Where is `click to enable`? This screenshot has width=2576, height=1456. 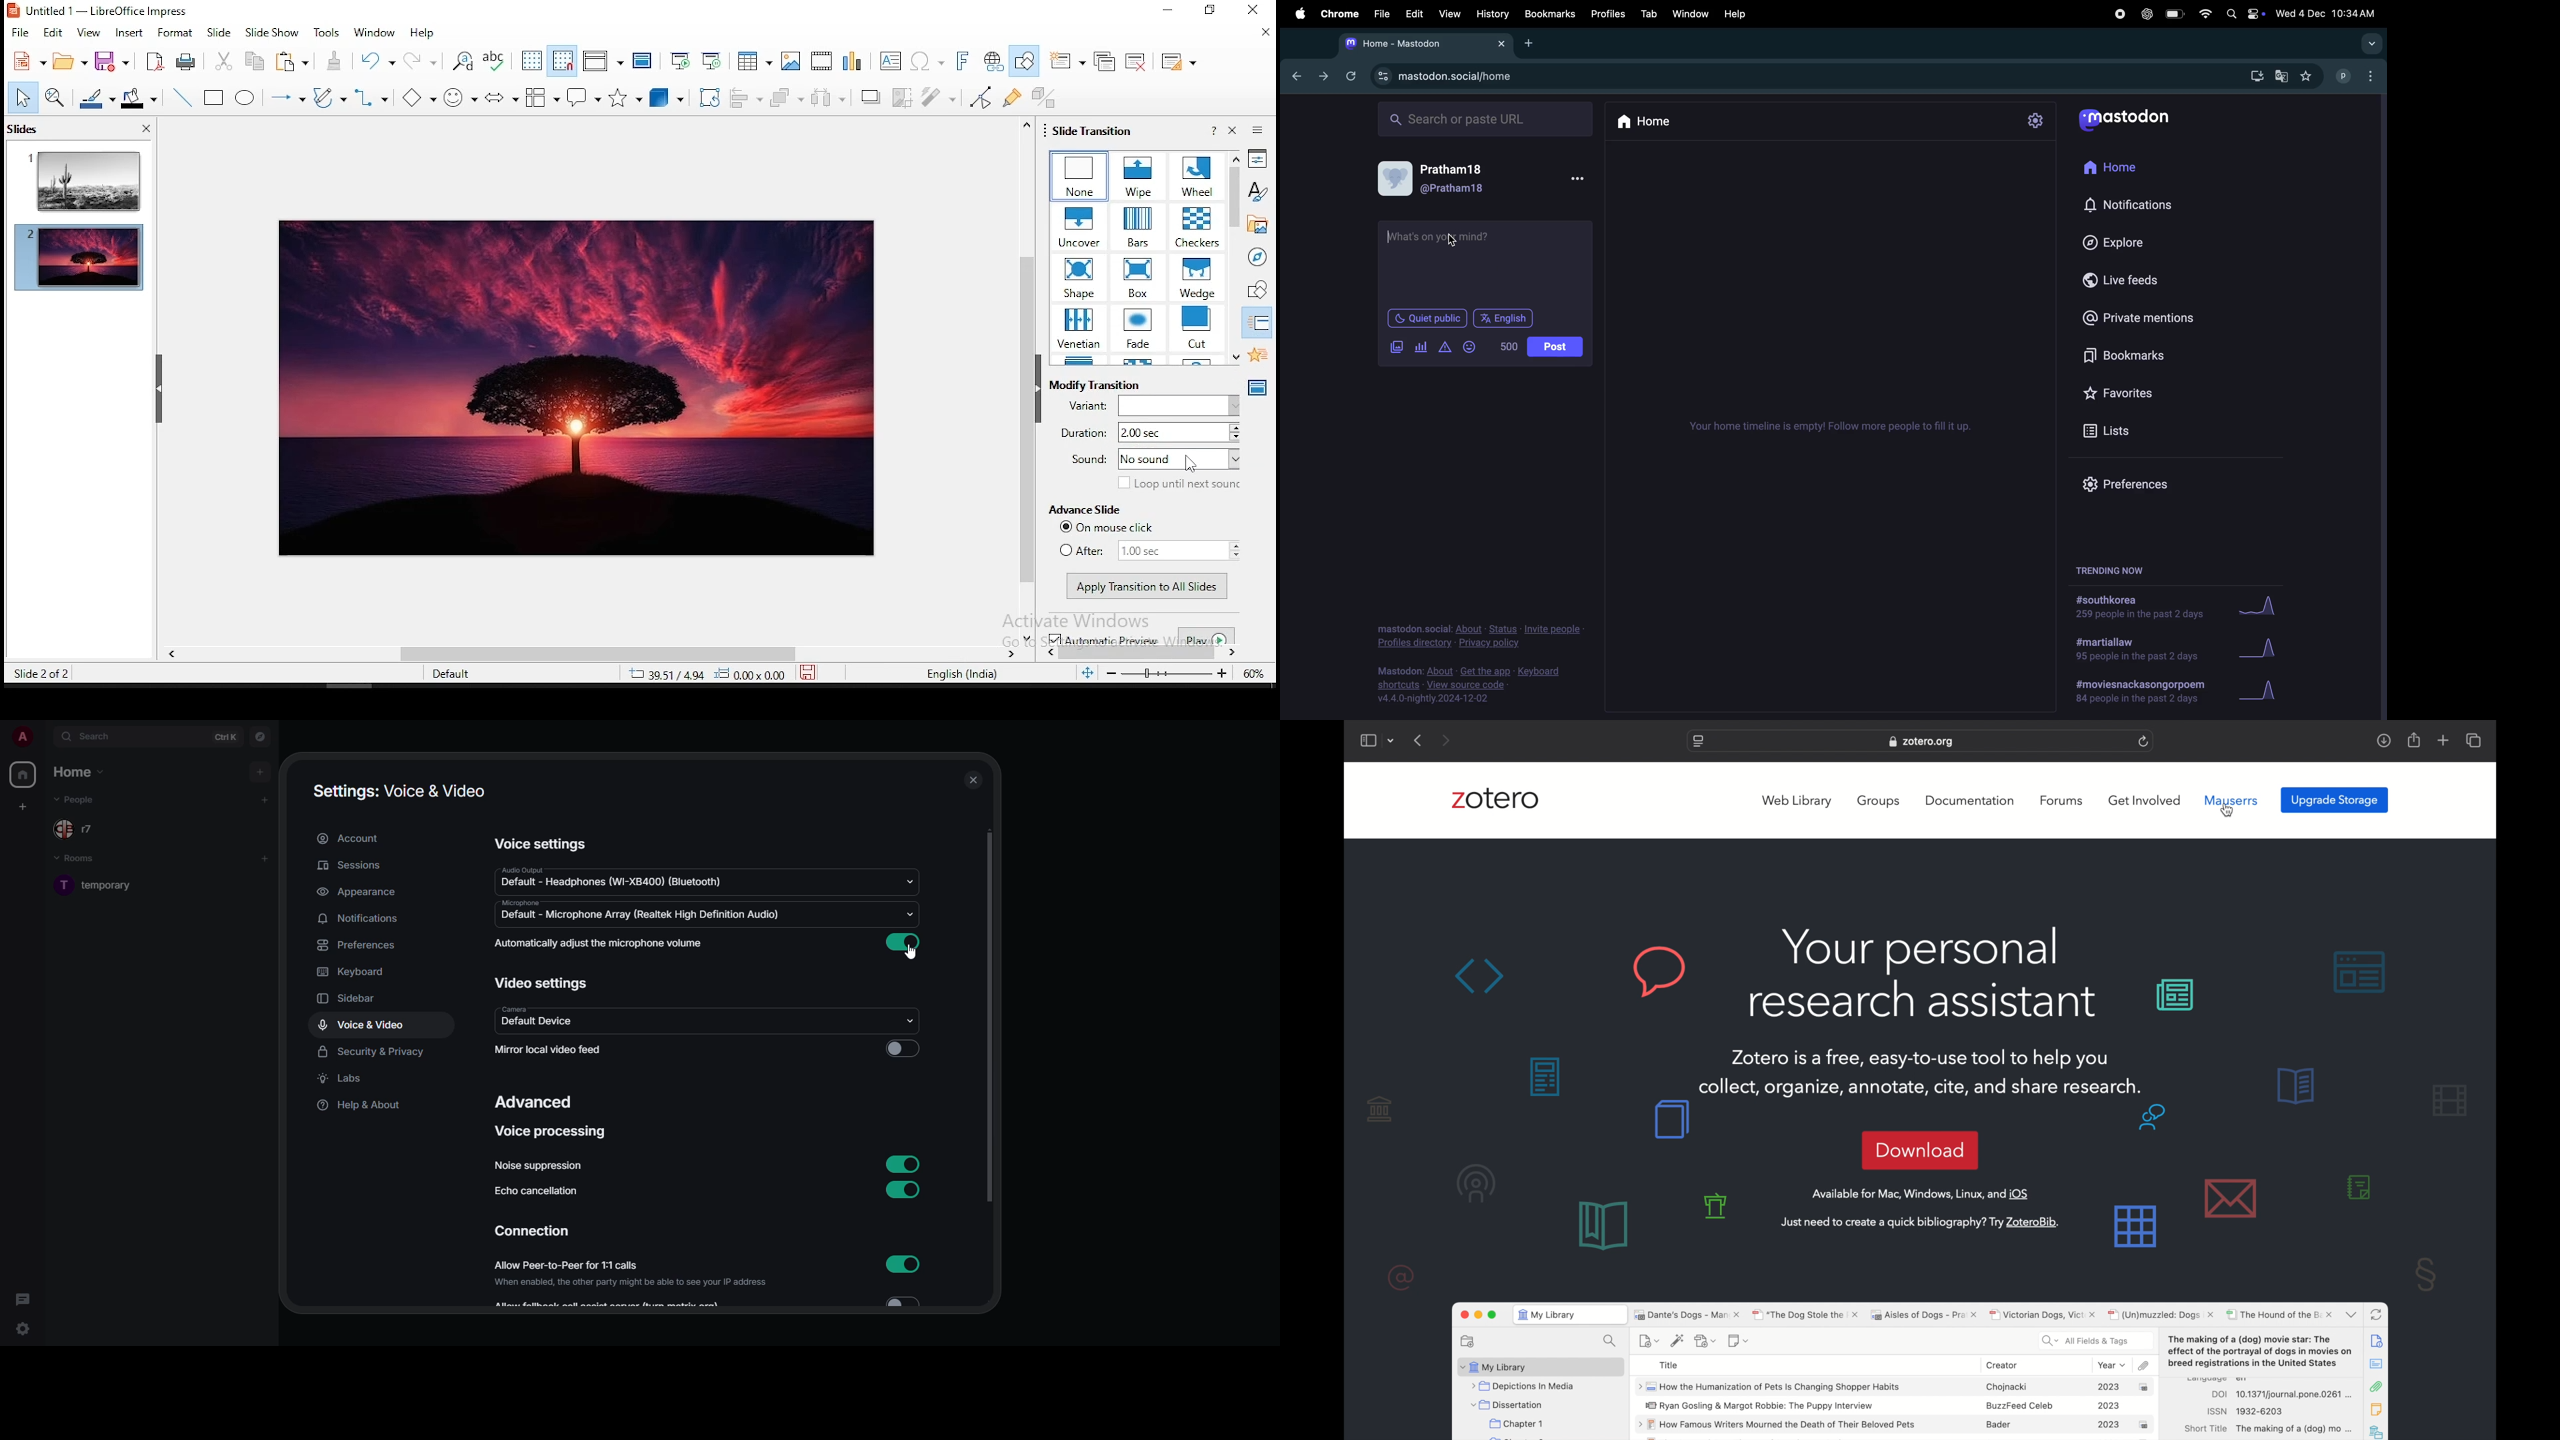 click to enable is located at coordinates (905, 1049).